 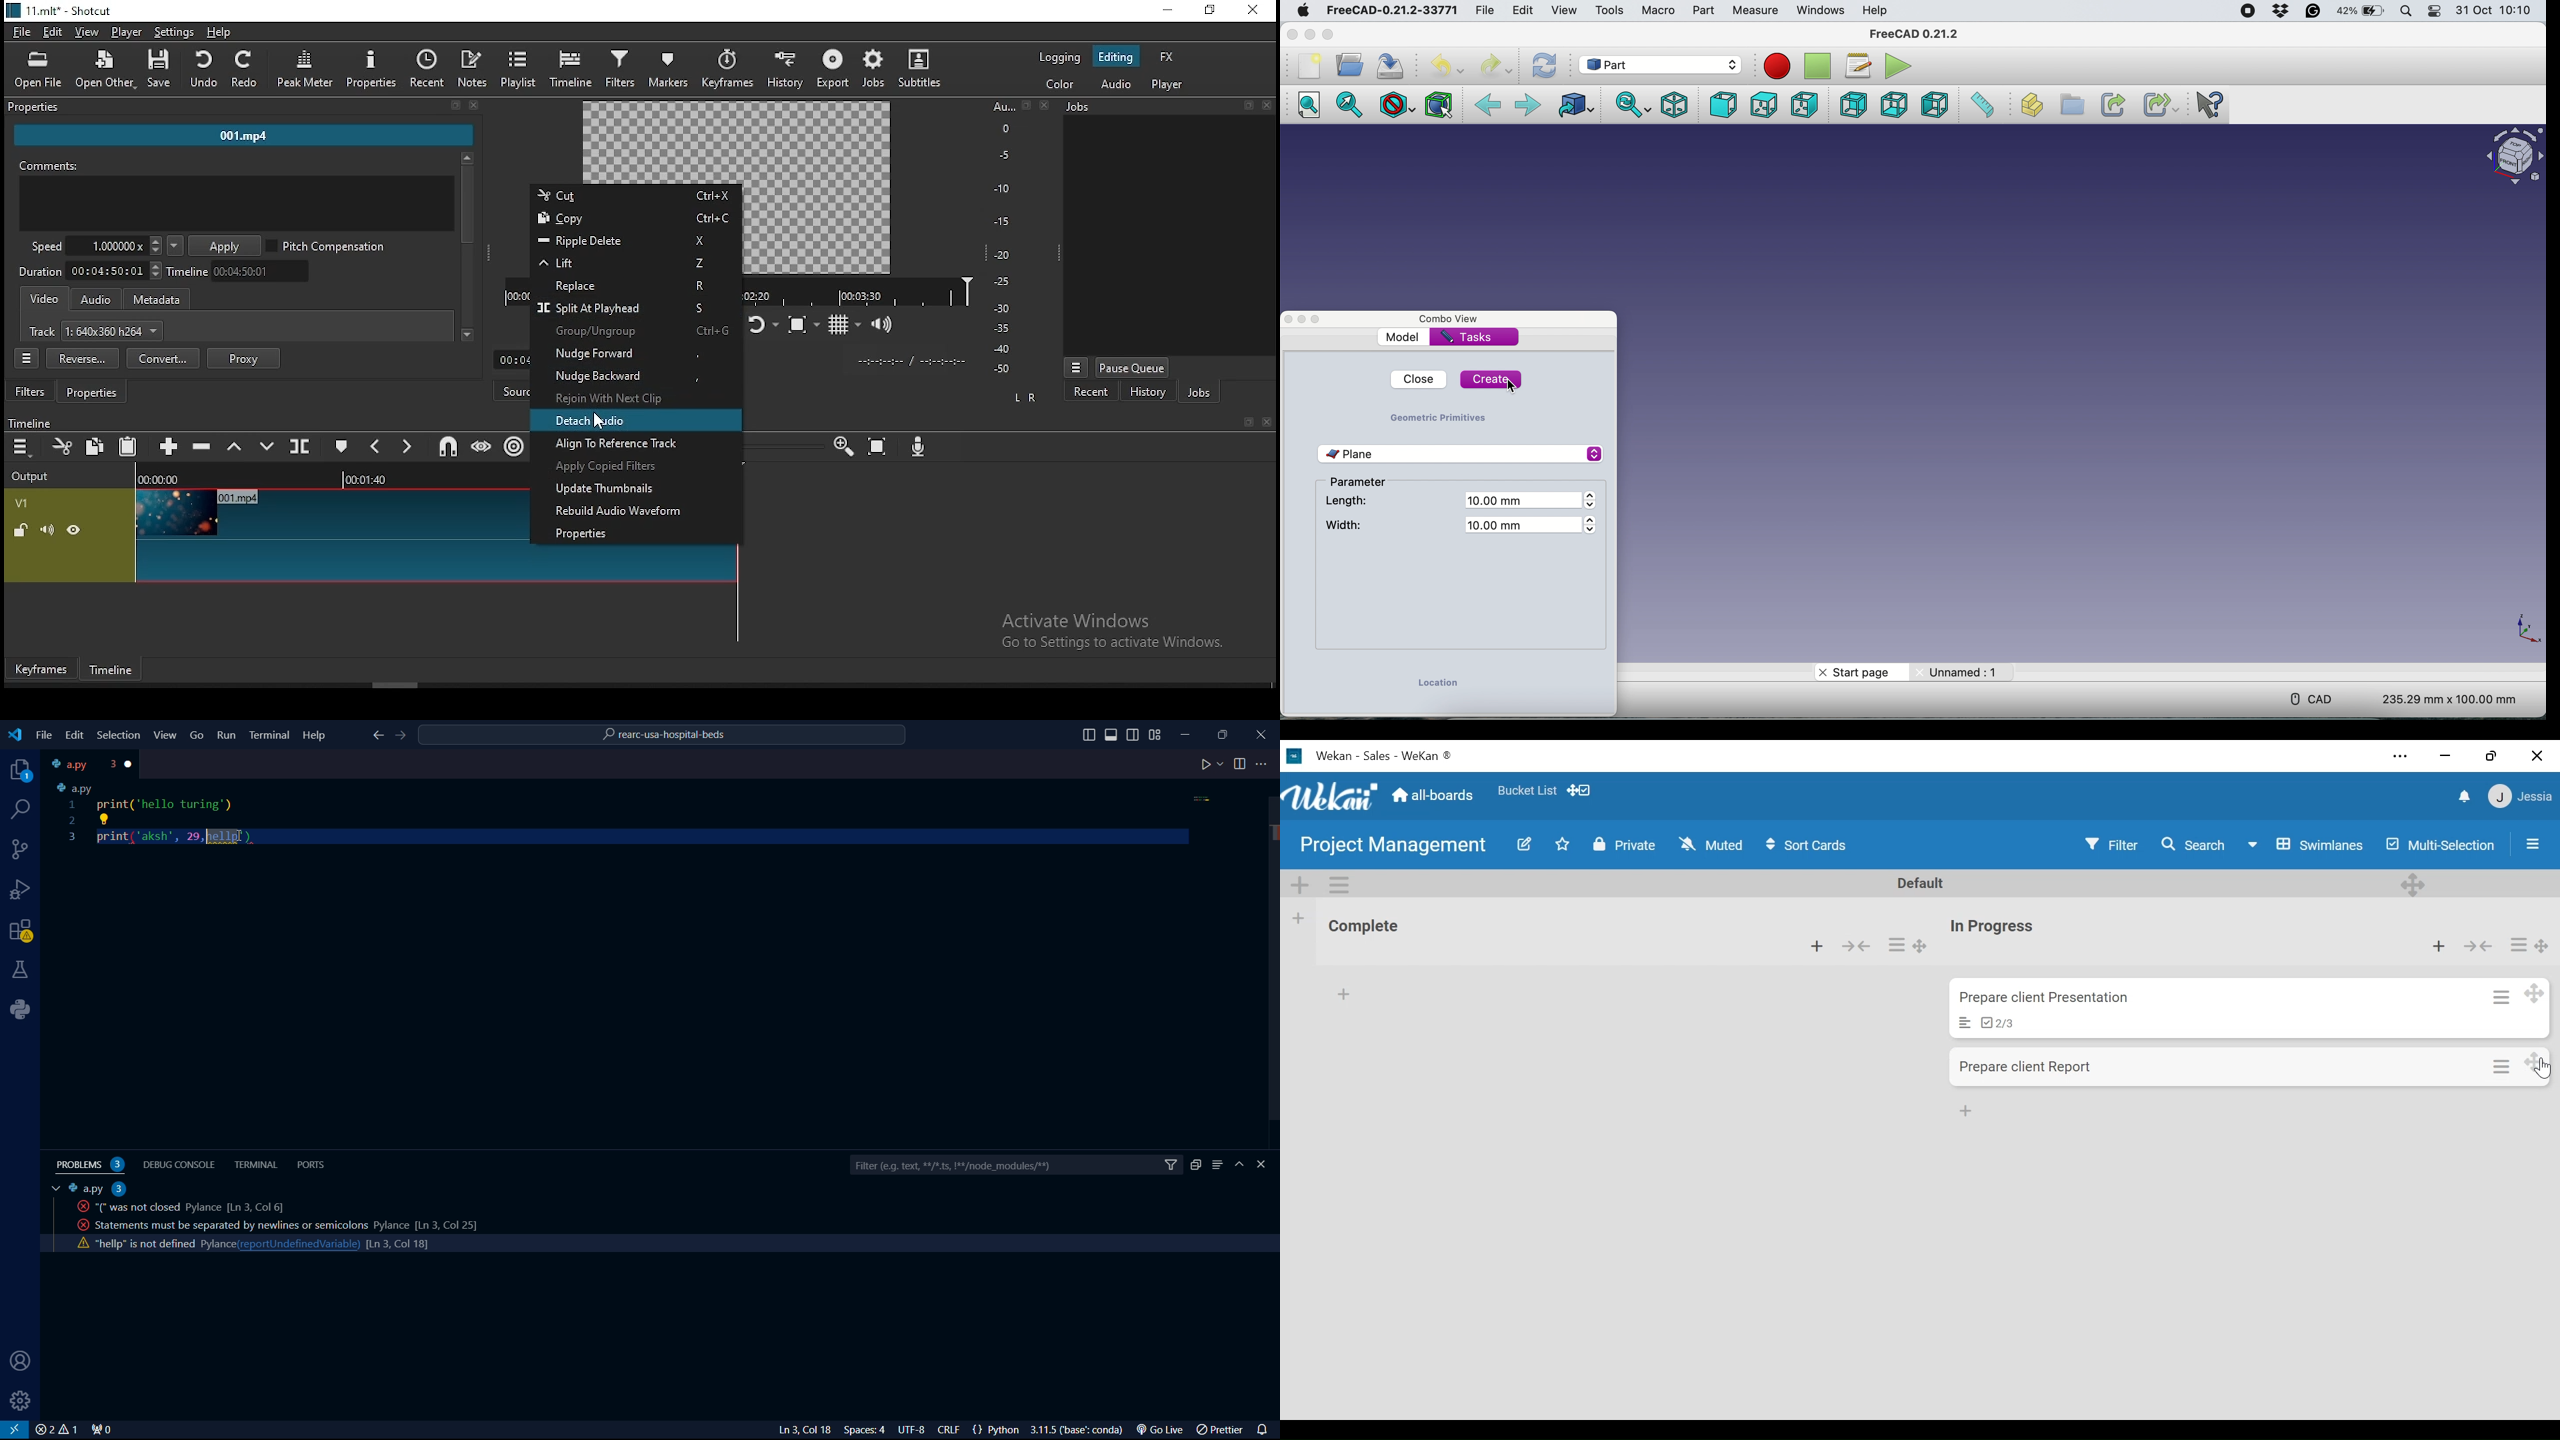 I want to click on maximize, so click(x=1225, y=734).